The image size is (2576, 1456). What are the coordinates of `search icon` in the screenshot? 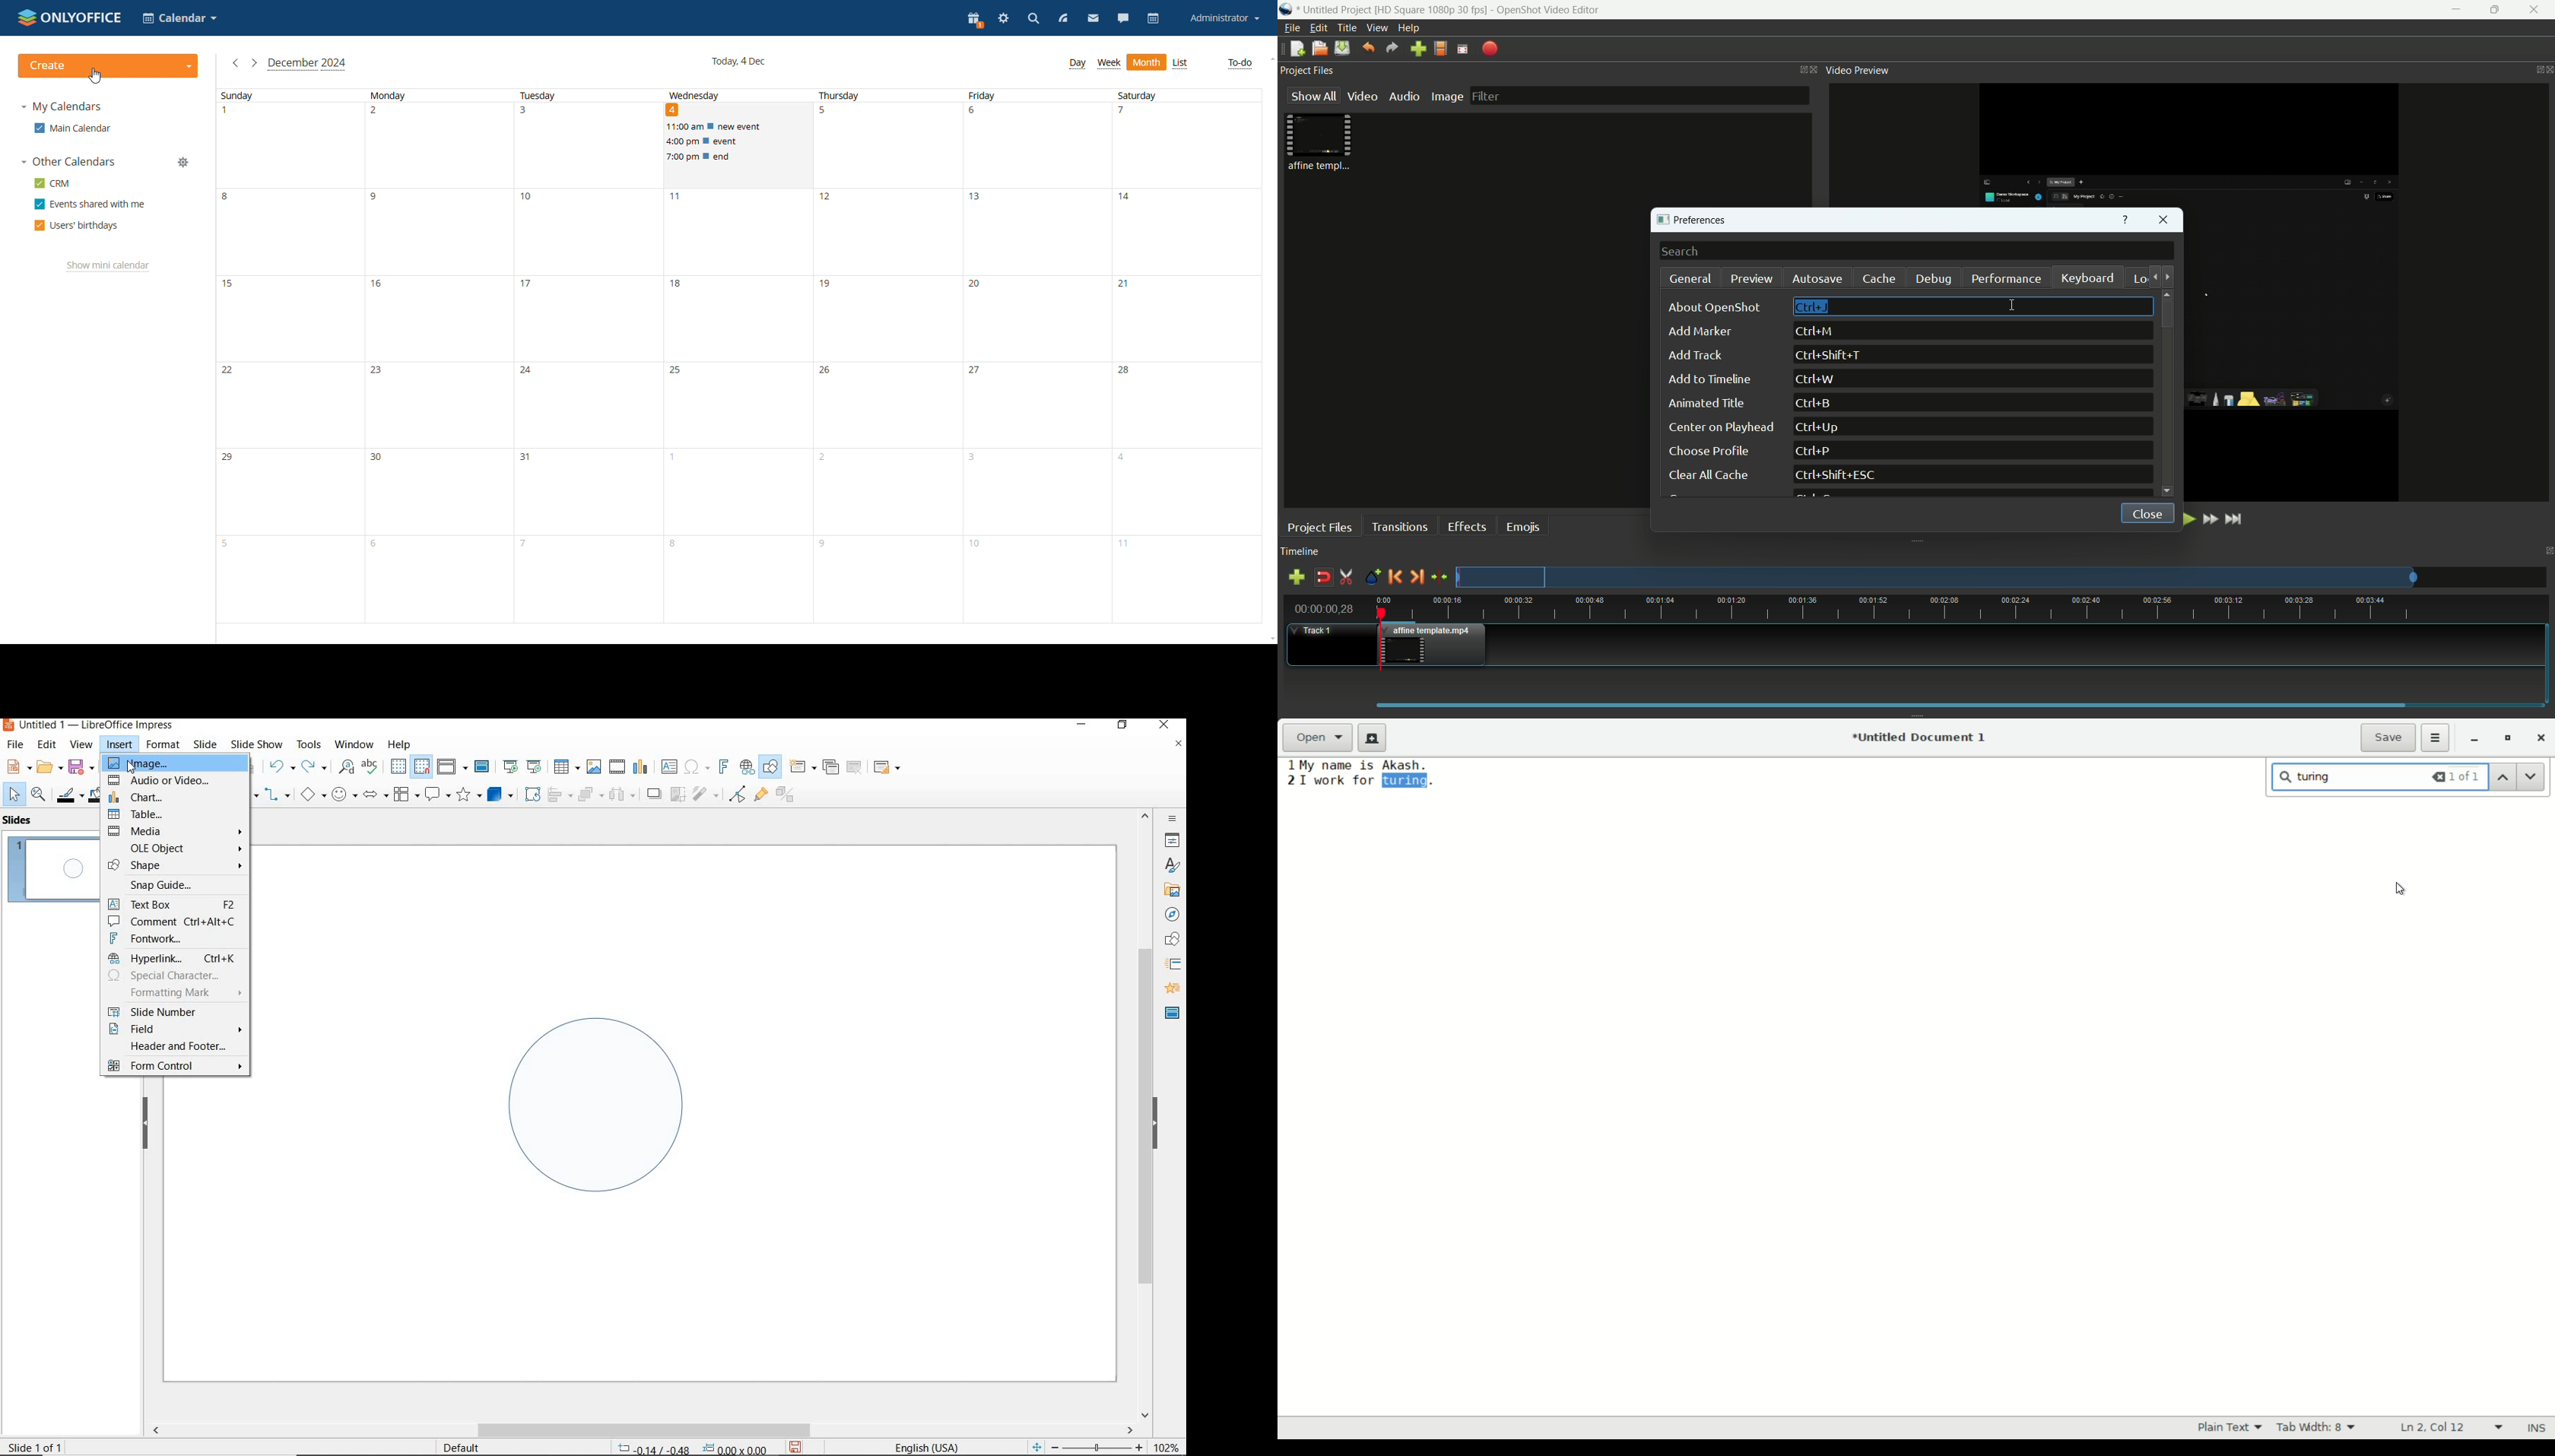 It's located at (2284, 777).